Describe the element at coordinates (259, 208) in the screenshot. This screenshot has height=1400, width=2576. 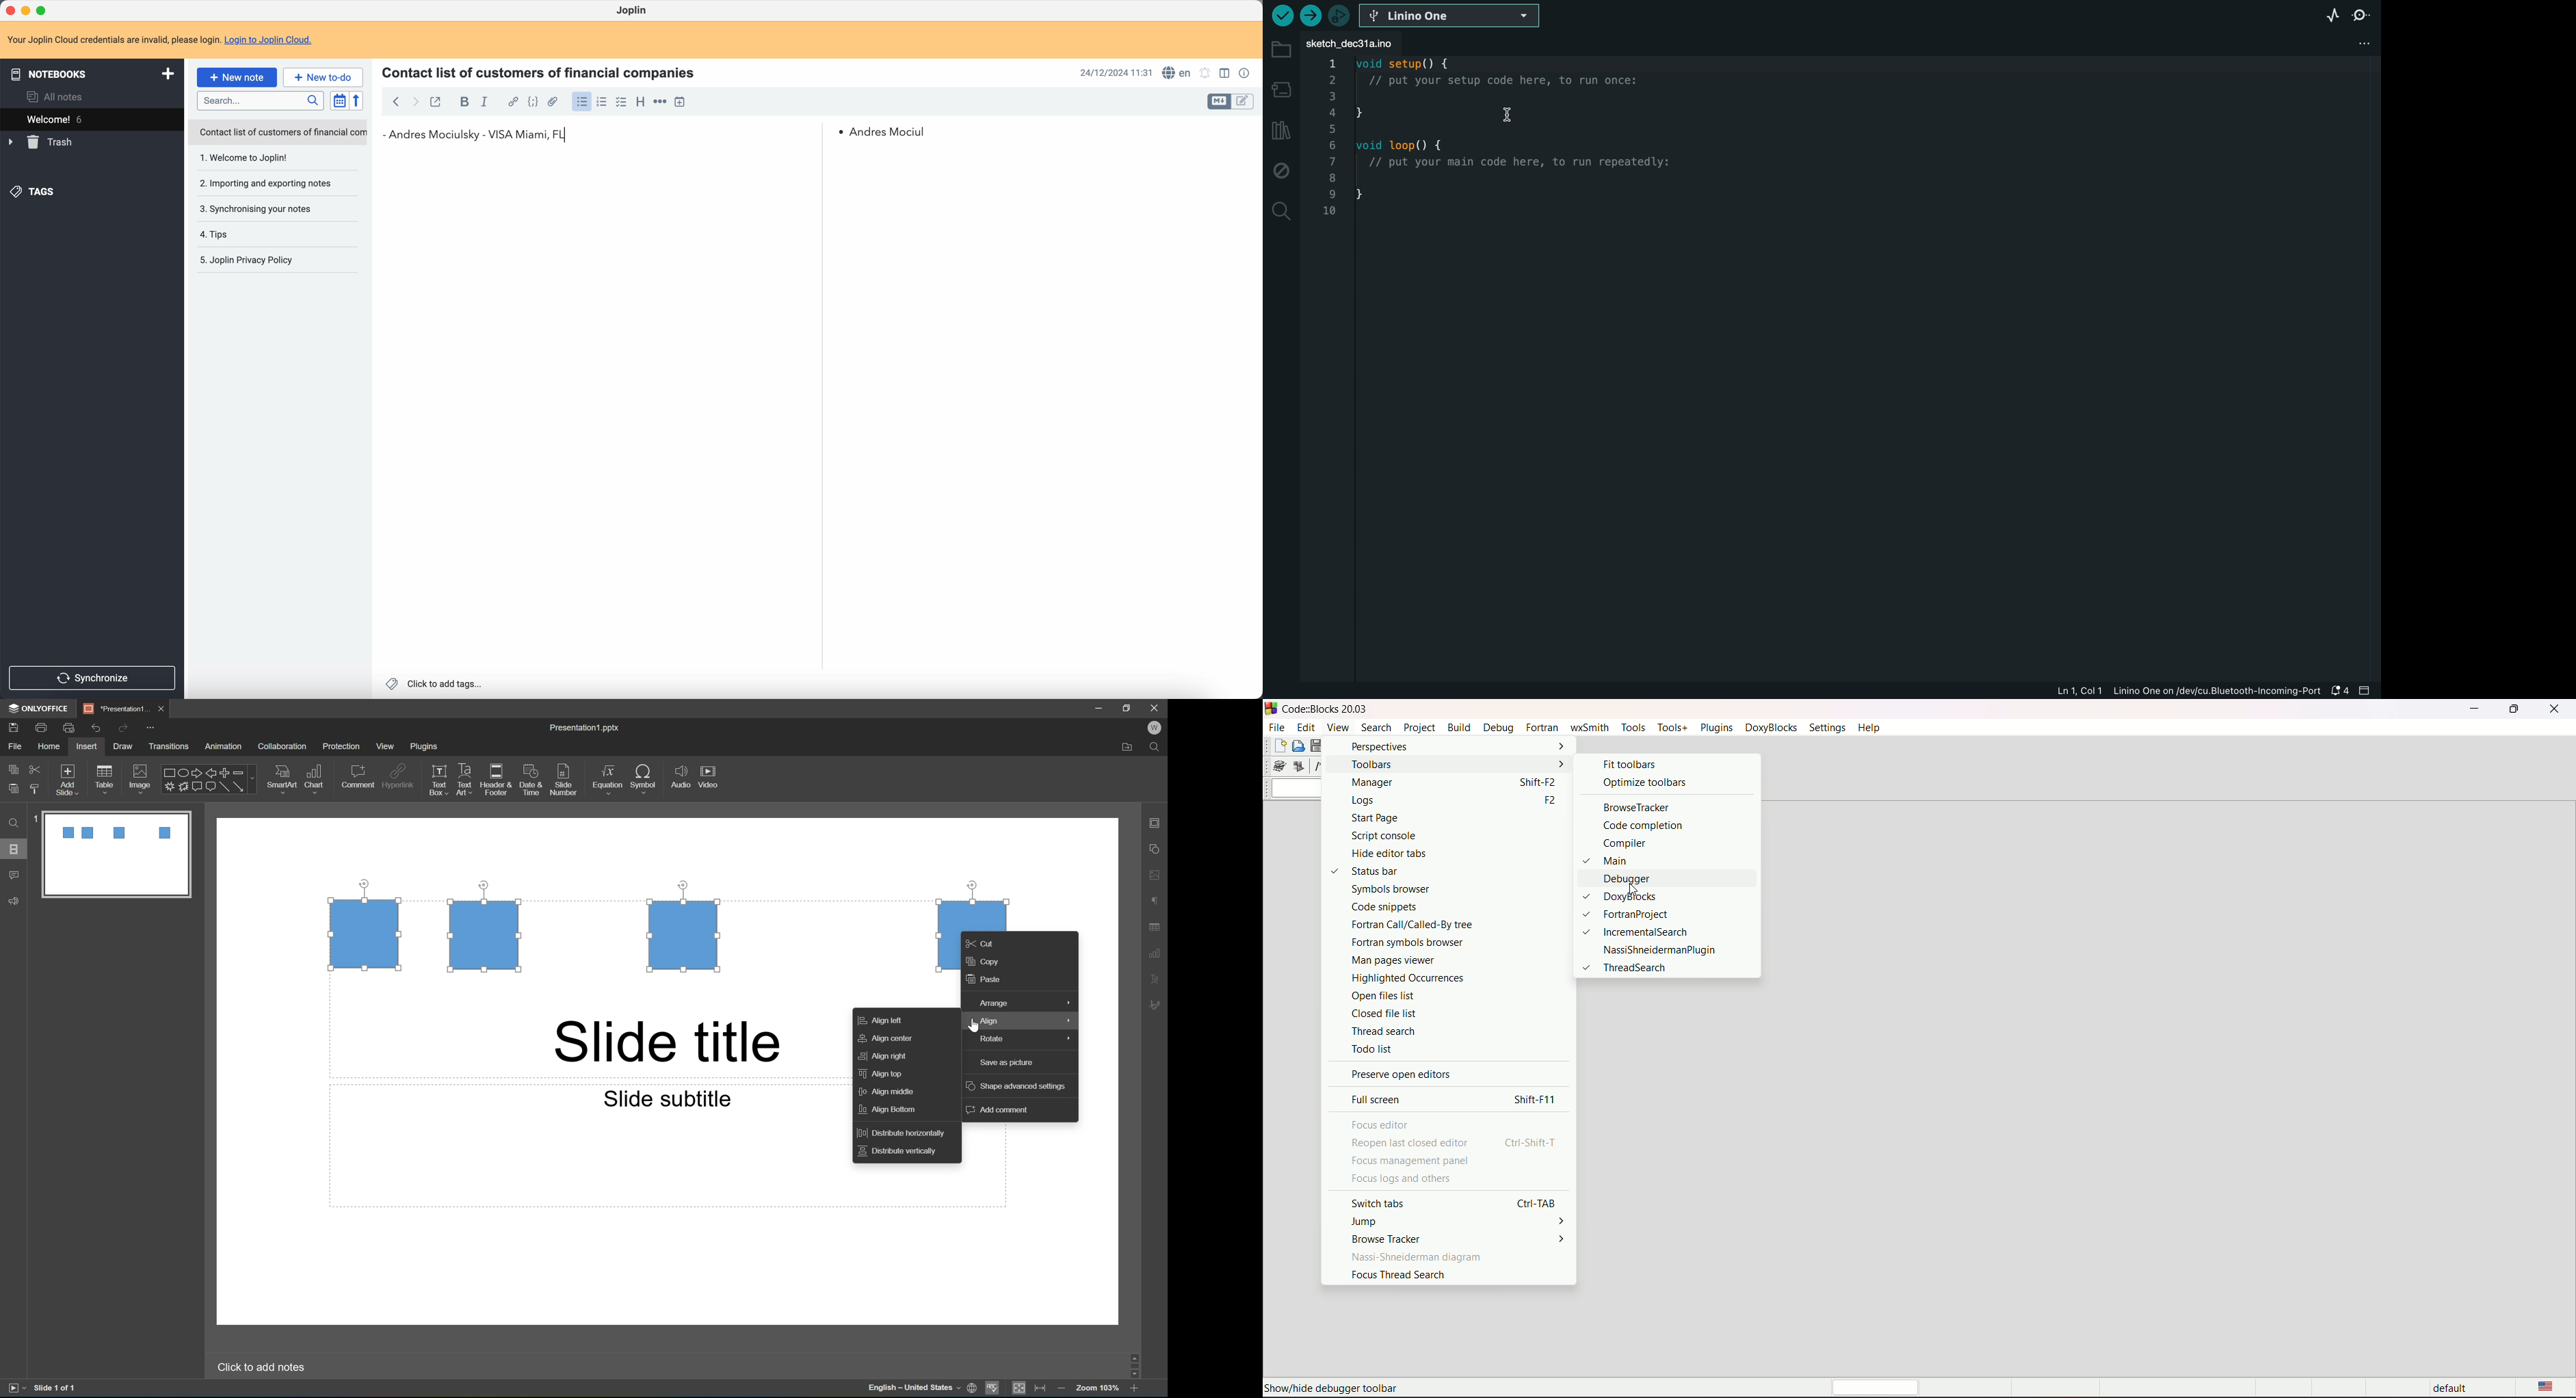
I see `3. Synchronising your notes` at that location.